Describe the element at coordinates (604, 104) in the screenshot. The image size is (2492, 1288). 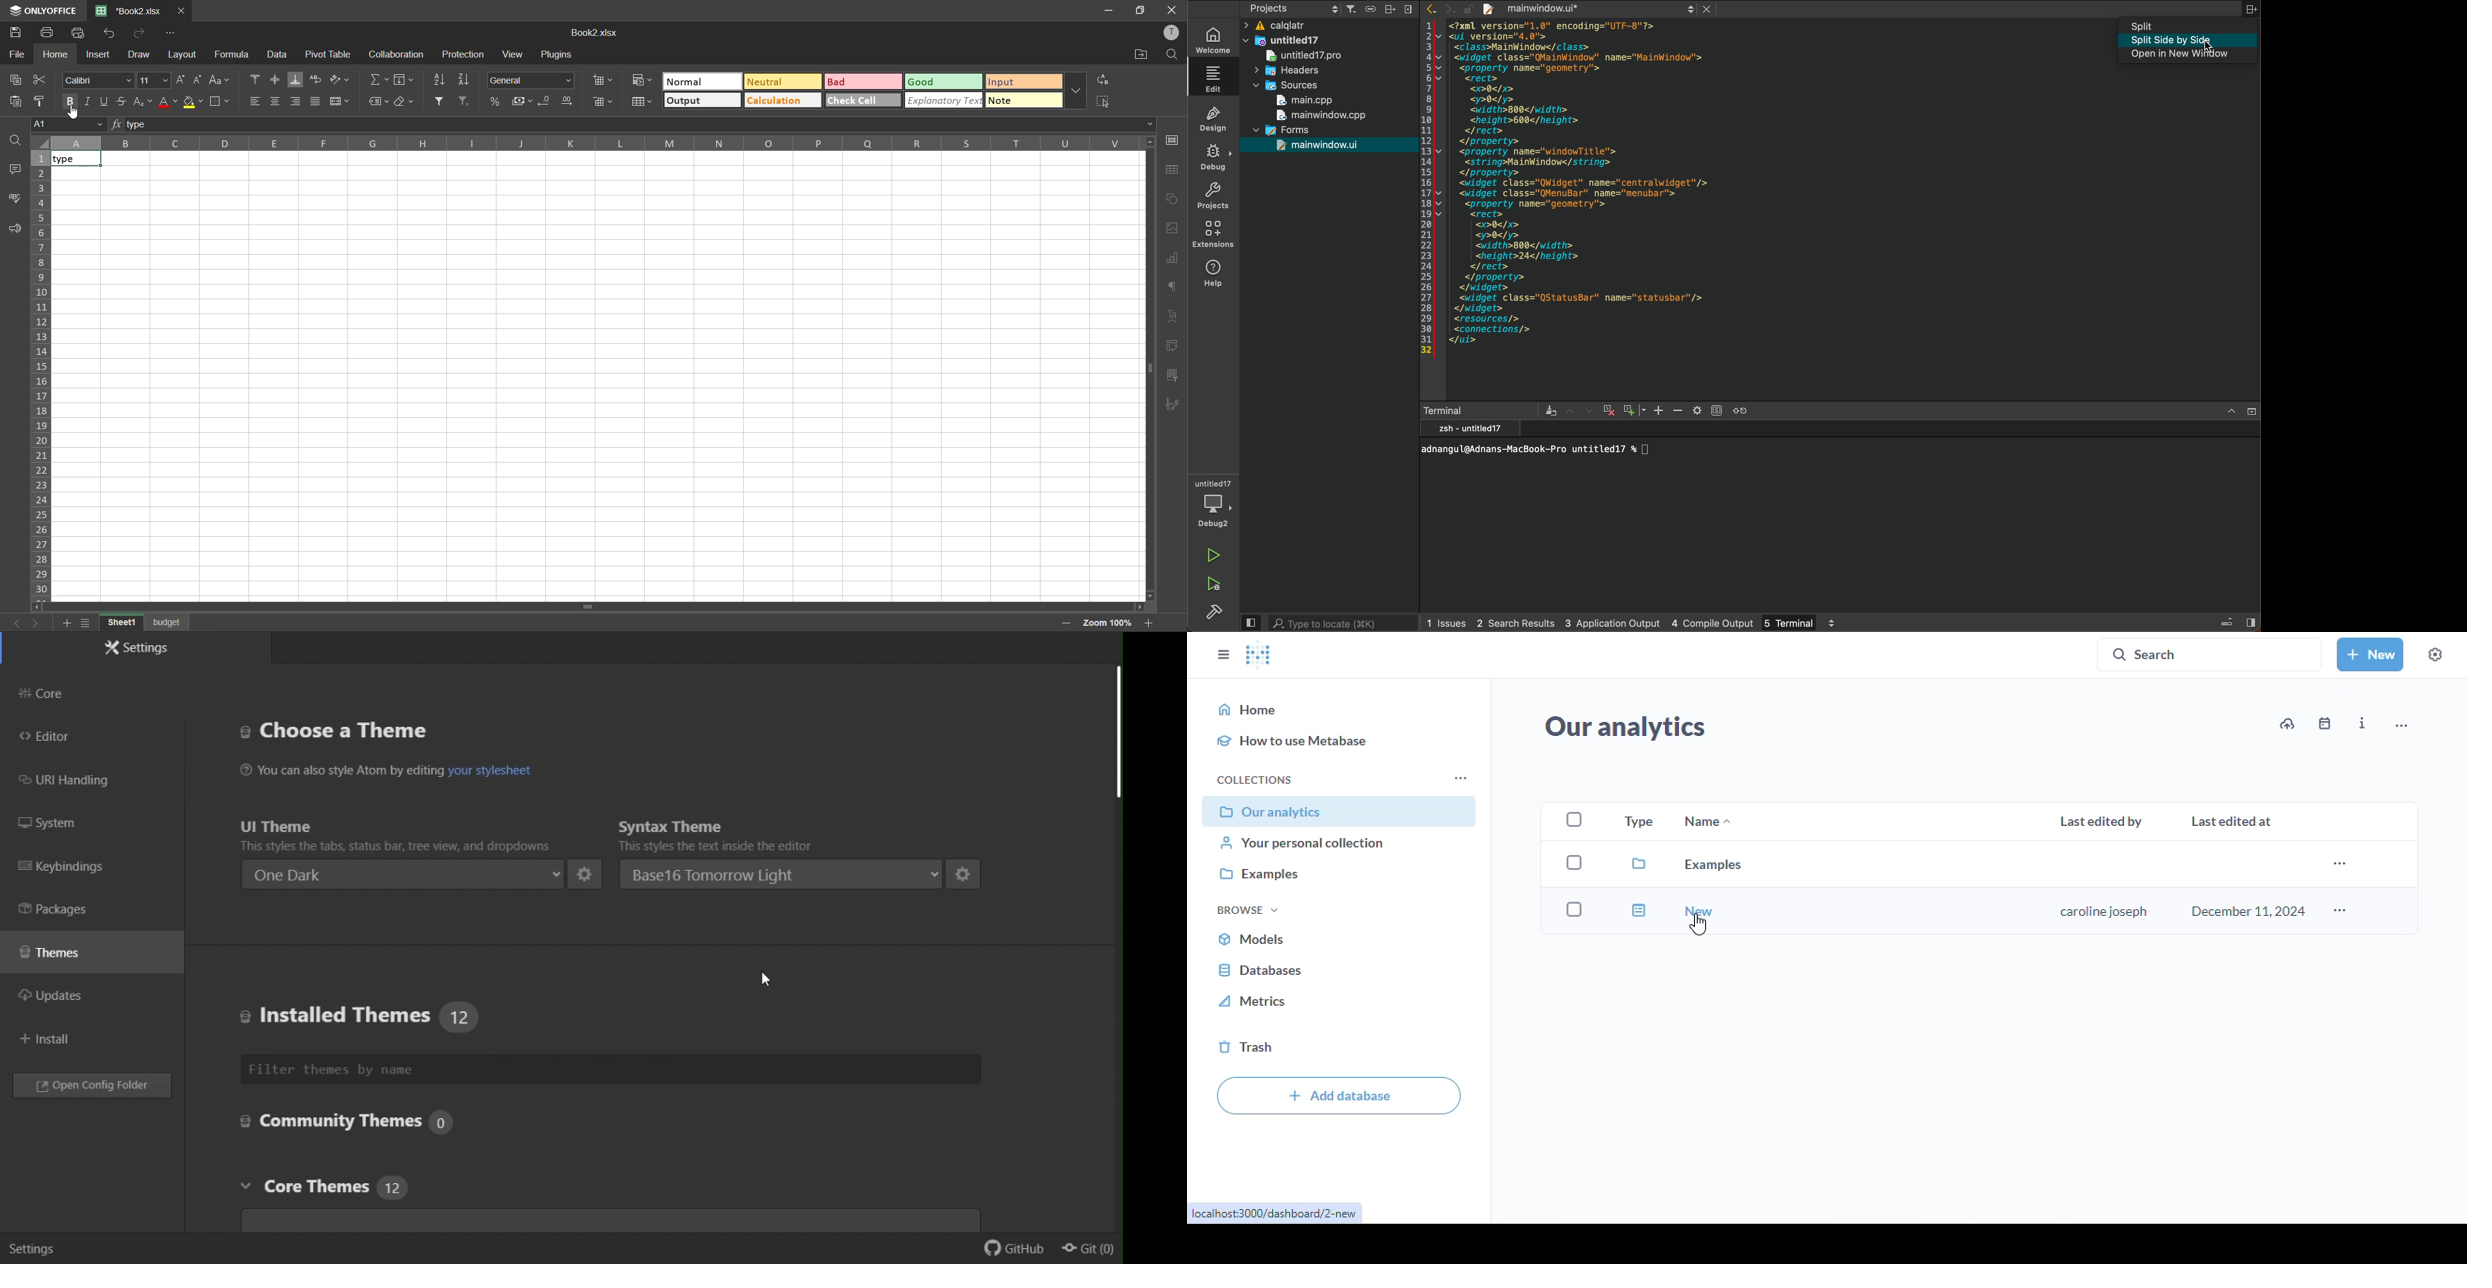
I see `delete cells` at that location.